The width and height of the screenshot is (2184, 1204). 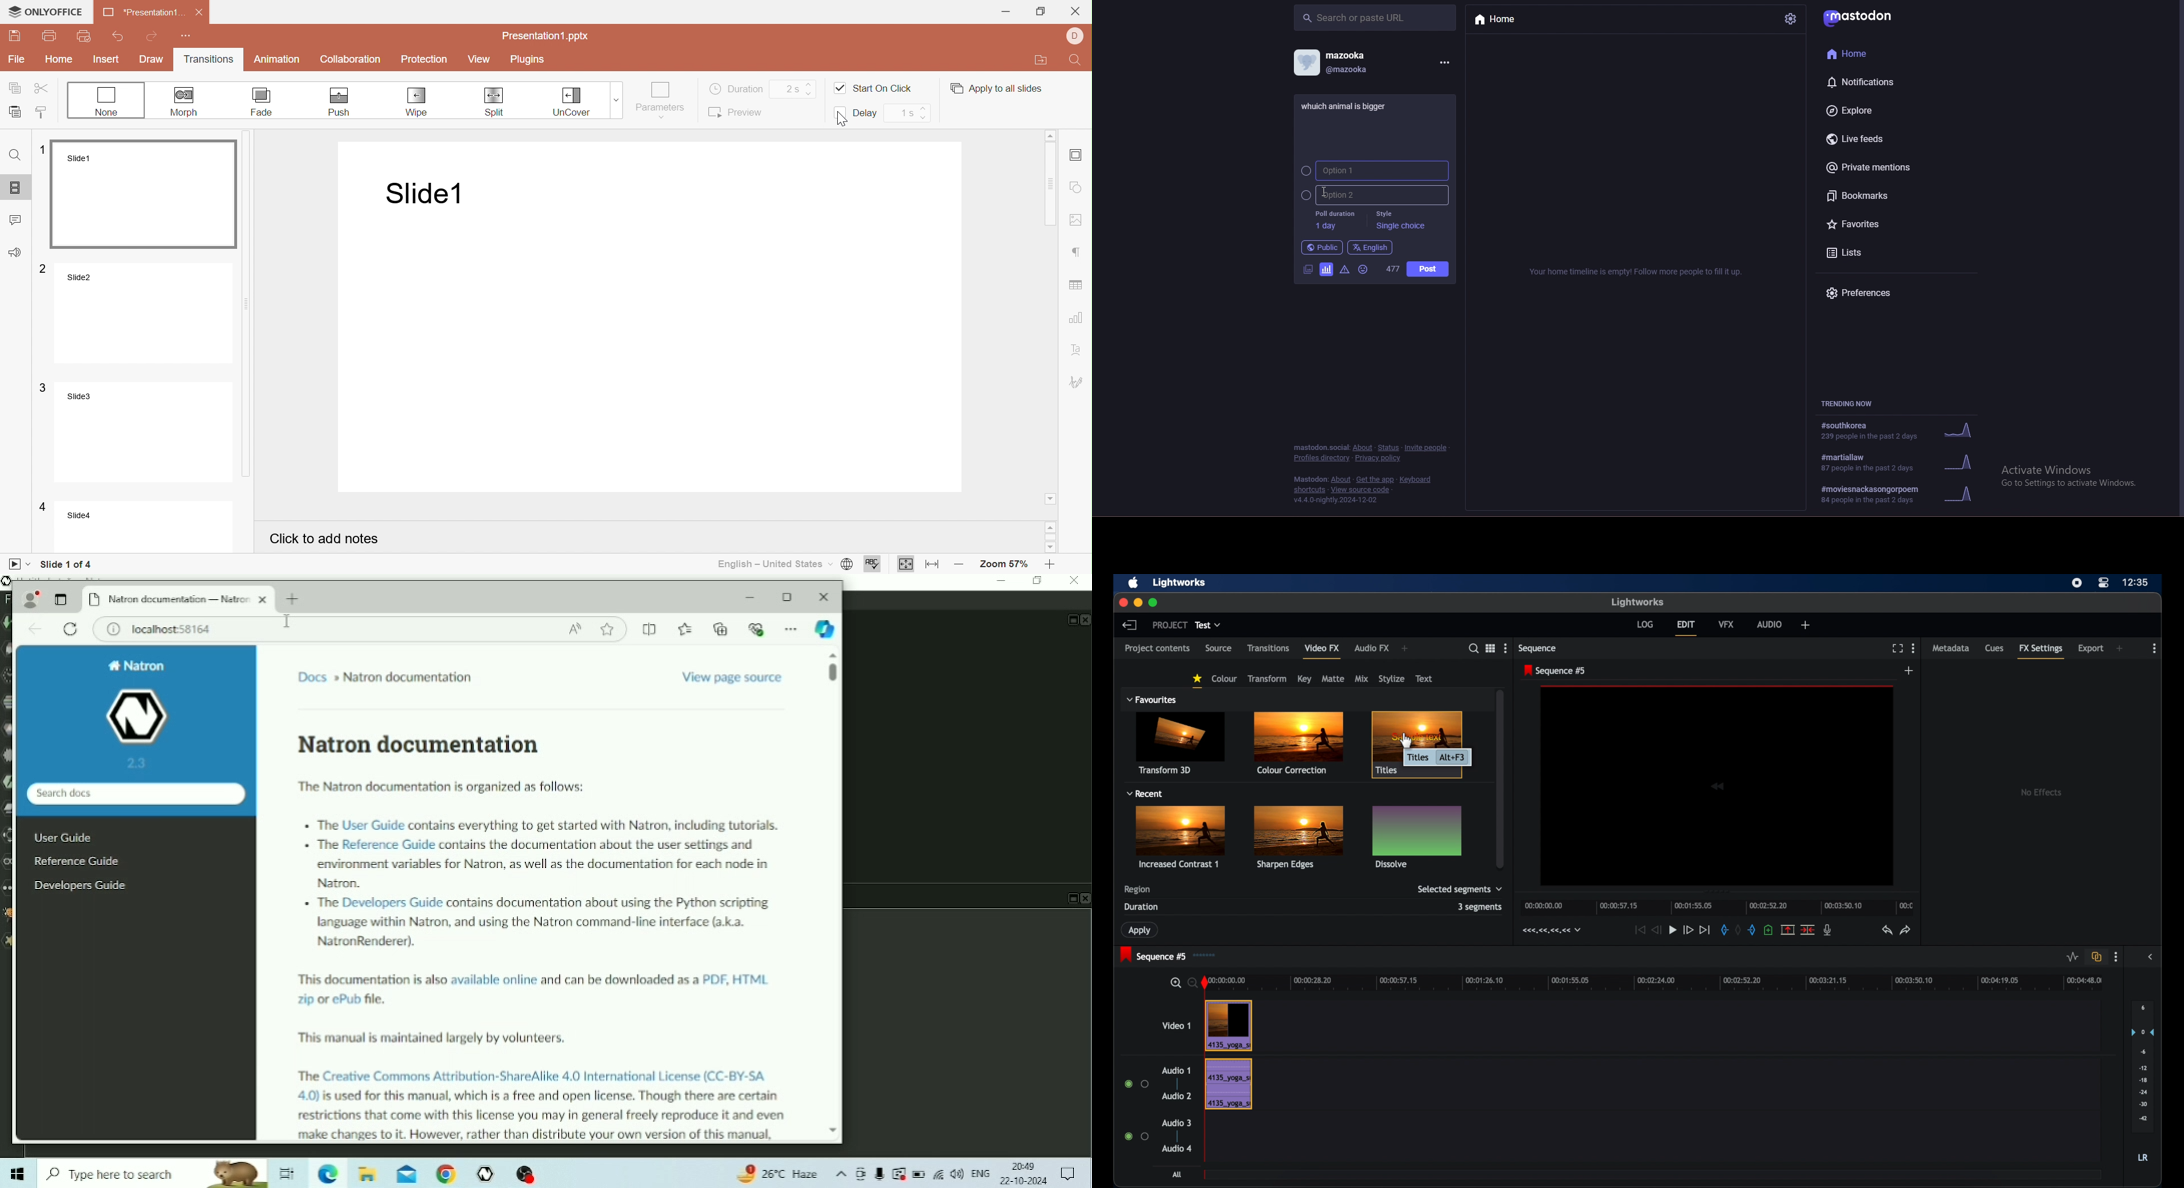 What do you see at coordinates (1375, 195) in the screenshot?
I see `option 2` at bounding box center [1375, 195].